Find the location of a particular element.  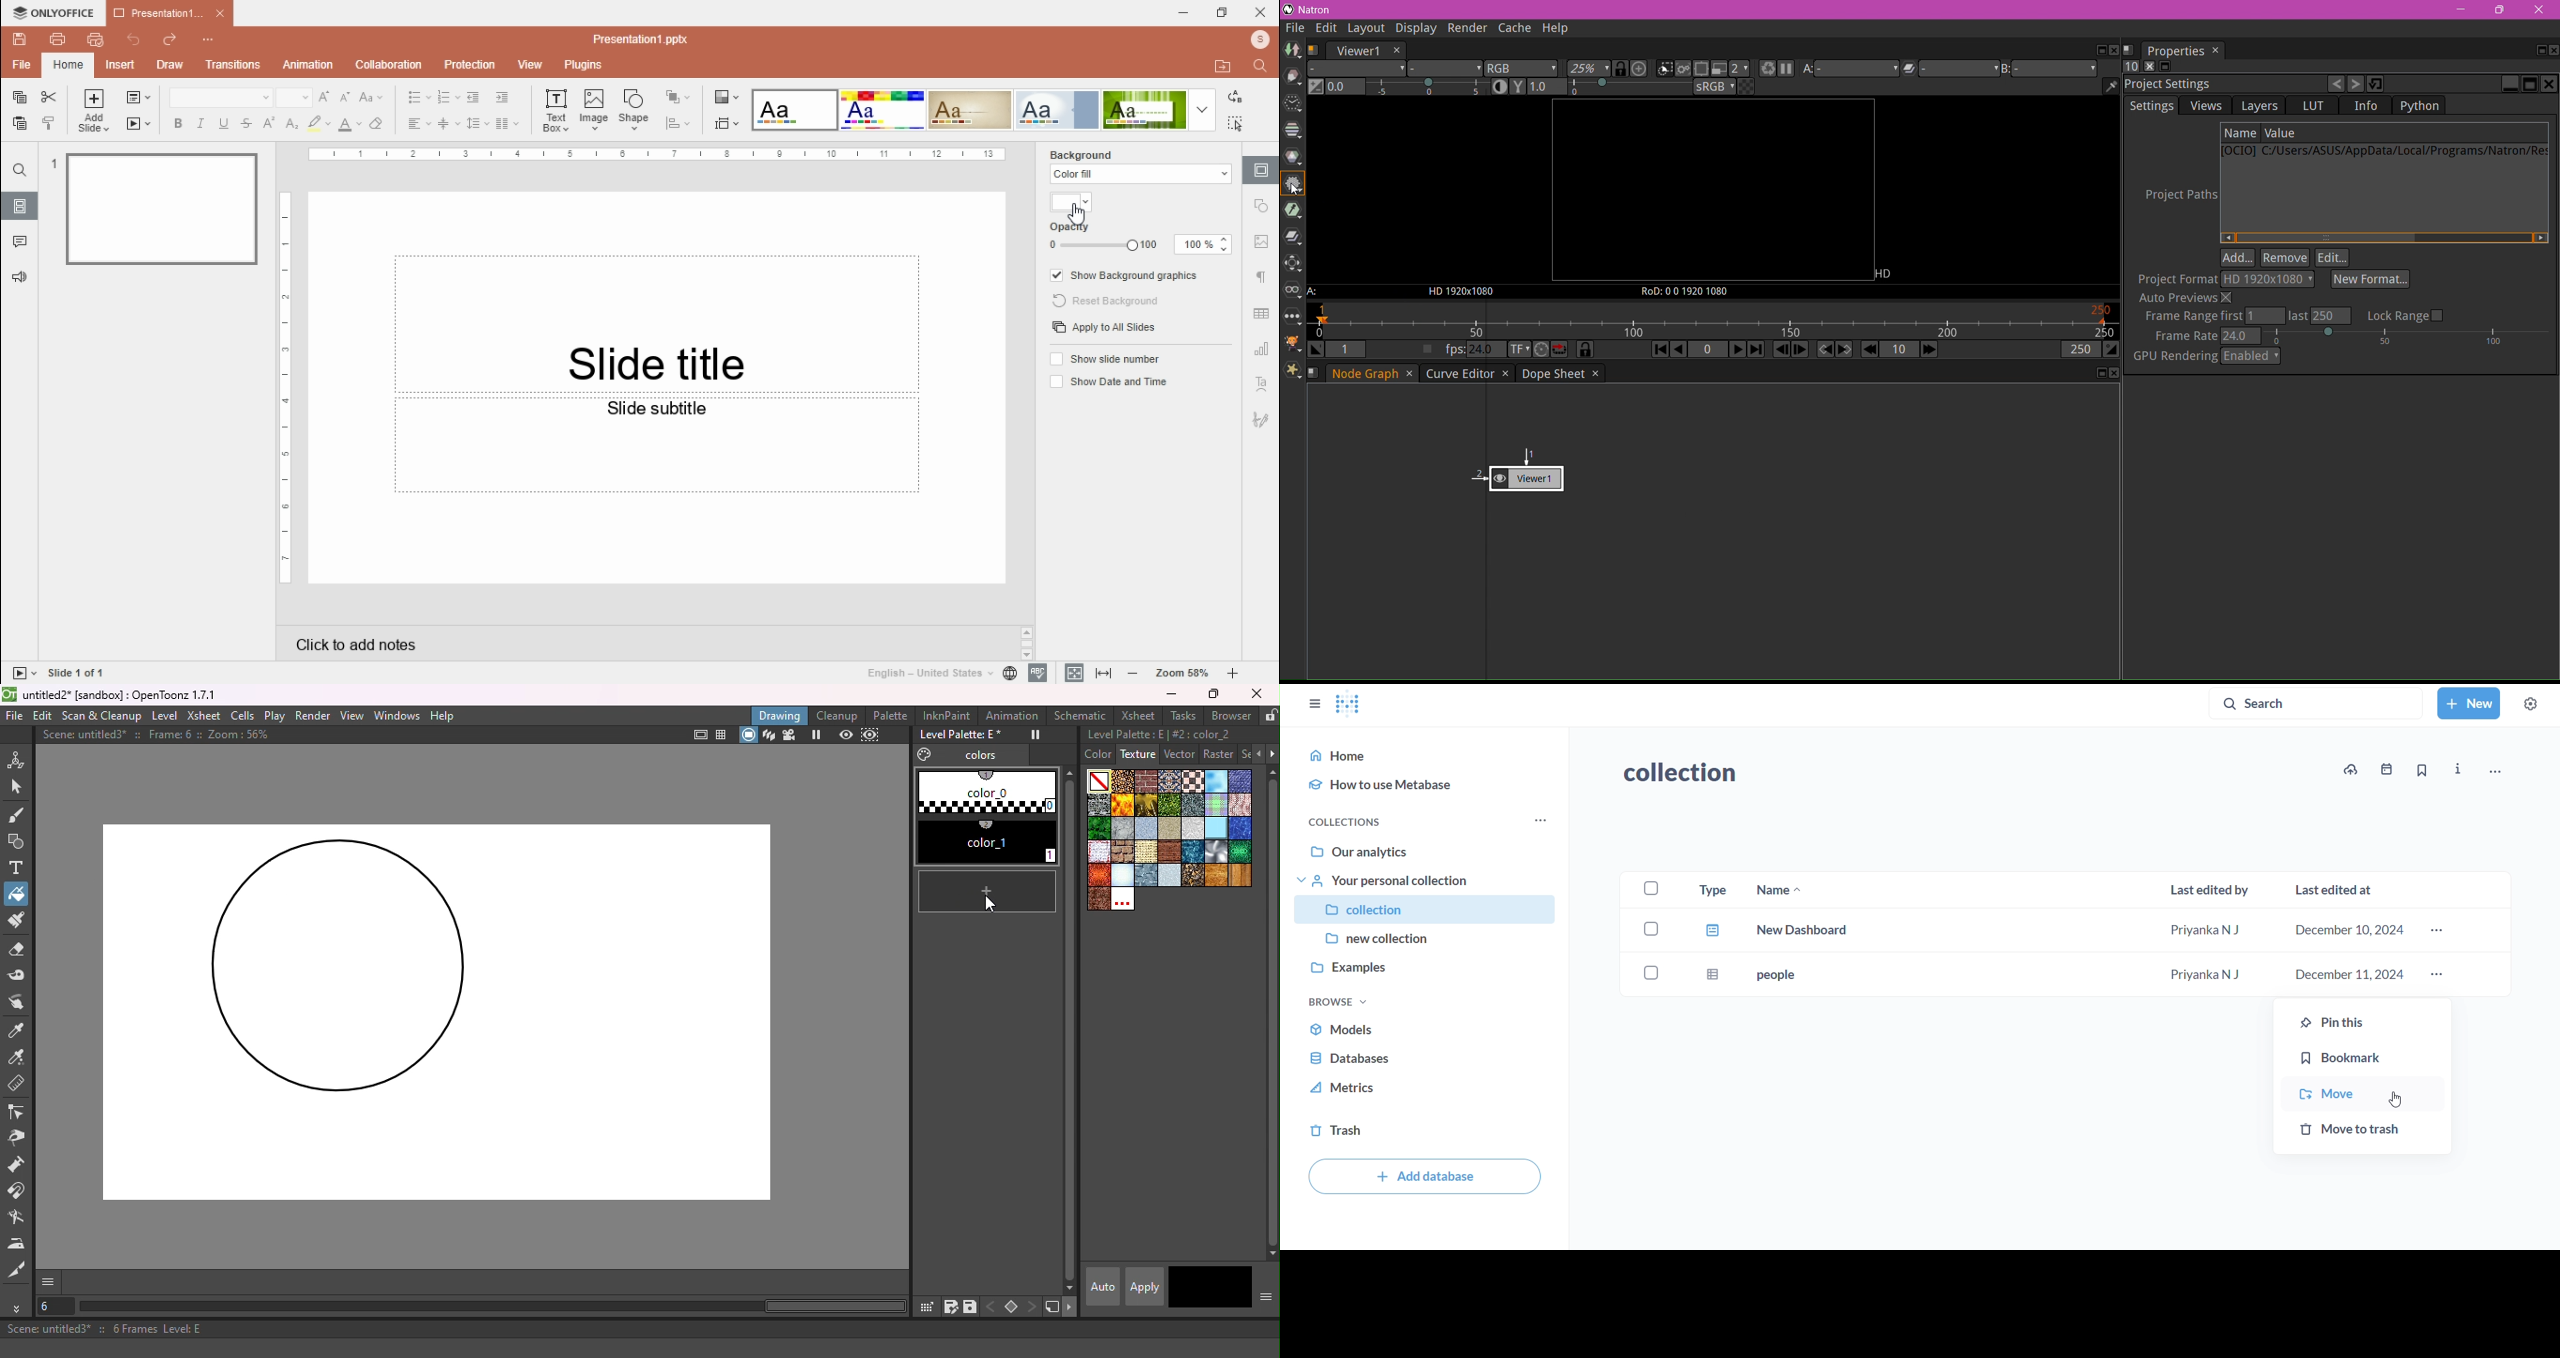

line spacing is located at coordinates (477, 124).